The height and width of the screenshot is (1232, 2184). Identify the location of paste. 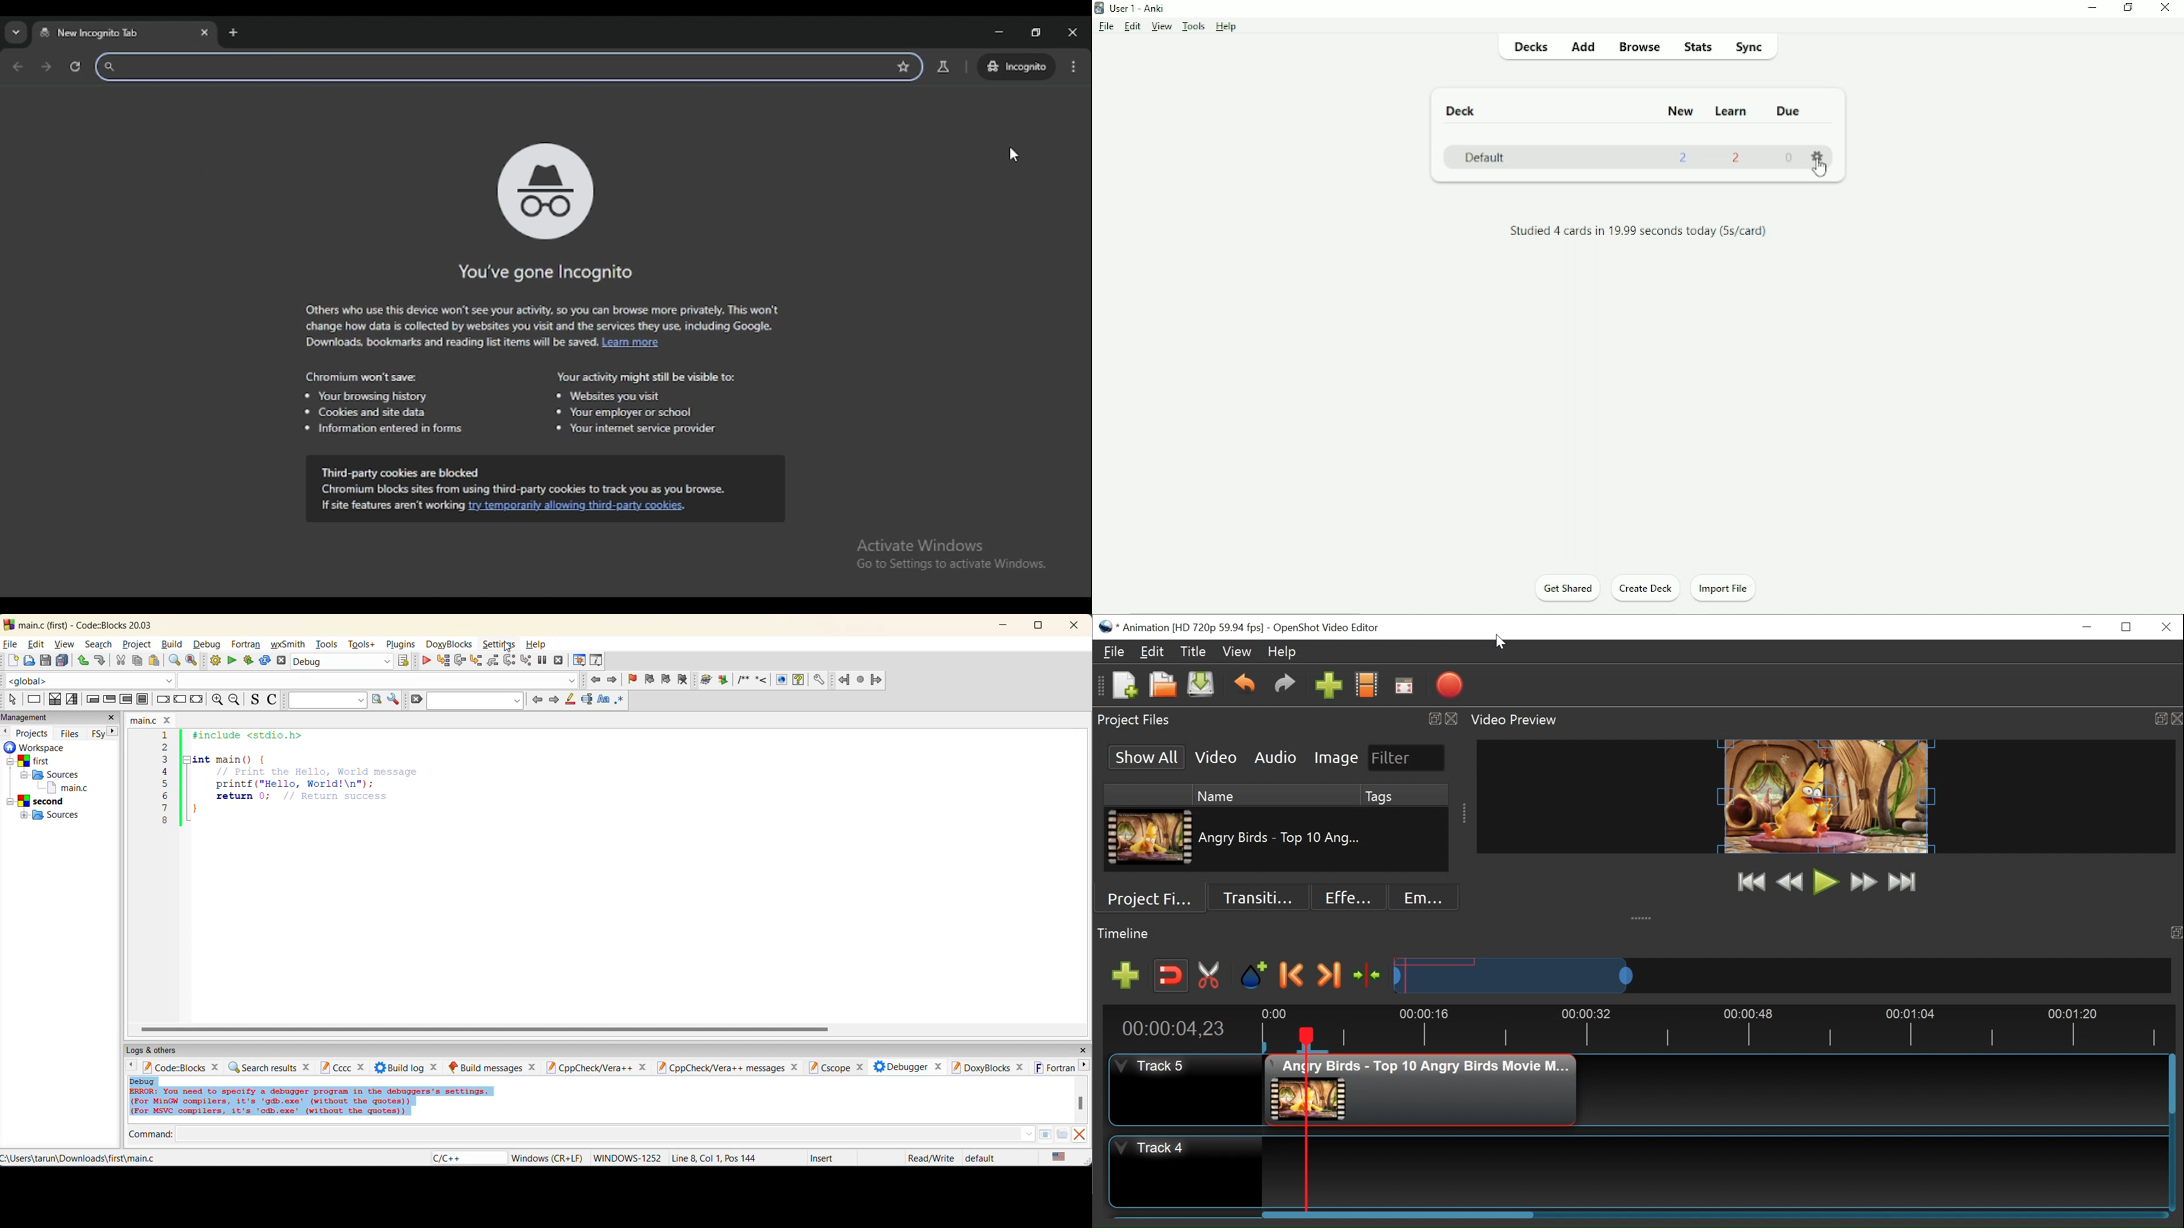
(155, 661).